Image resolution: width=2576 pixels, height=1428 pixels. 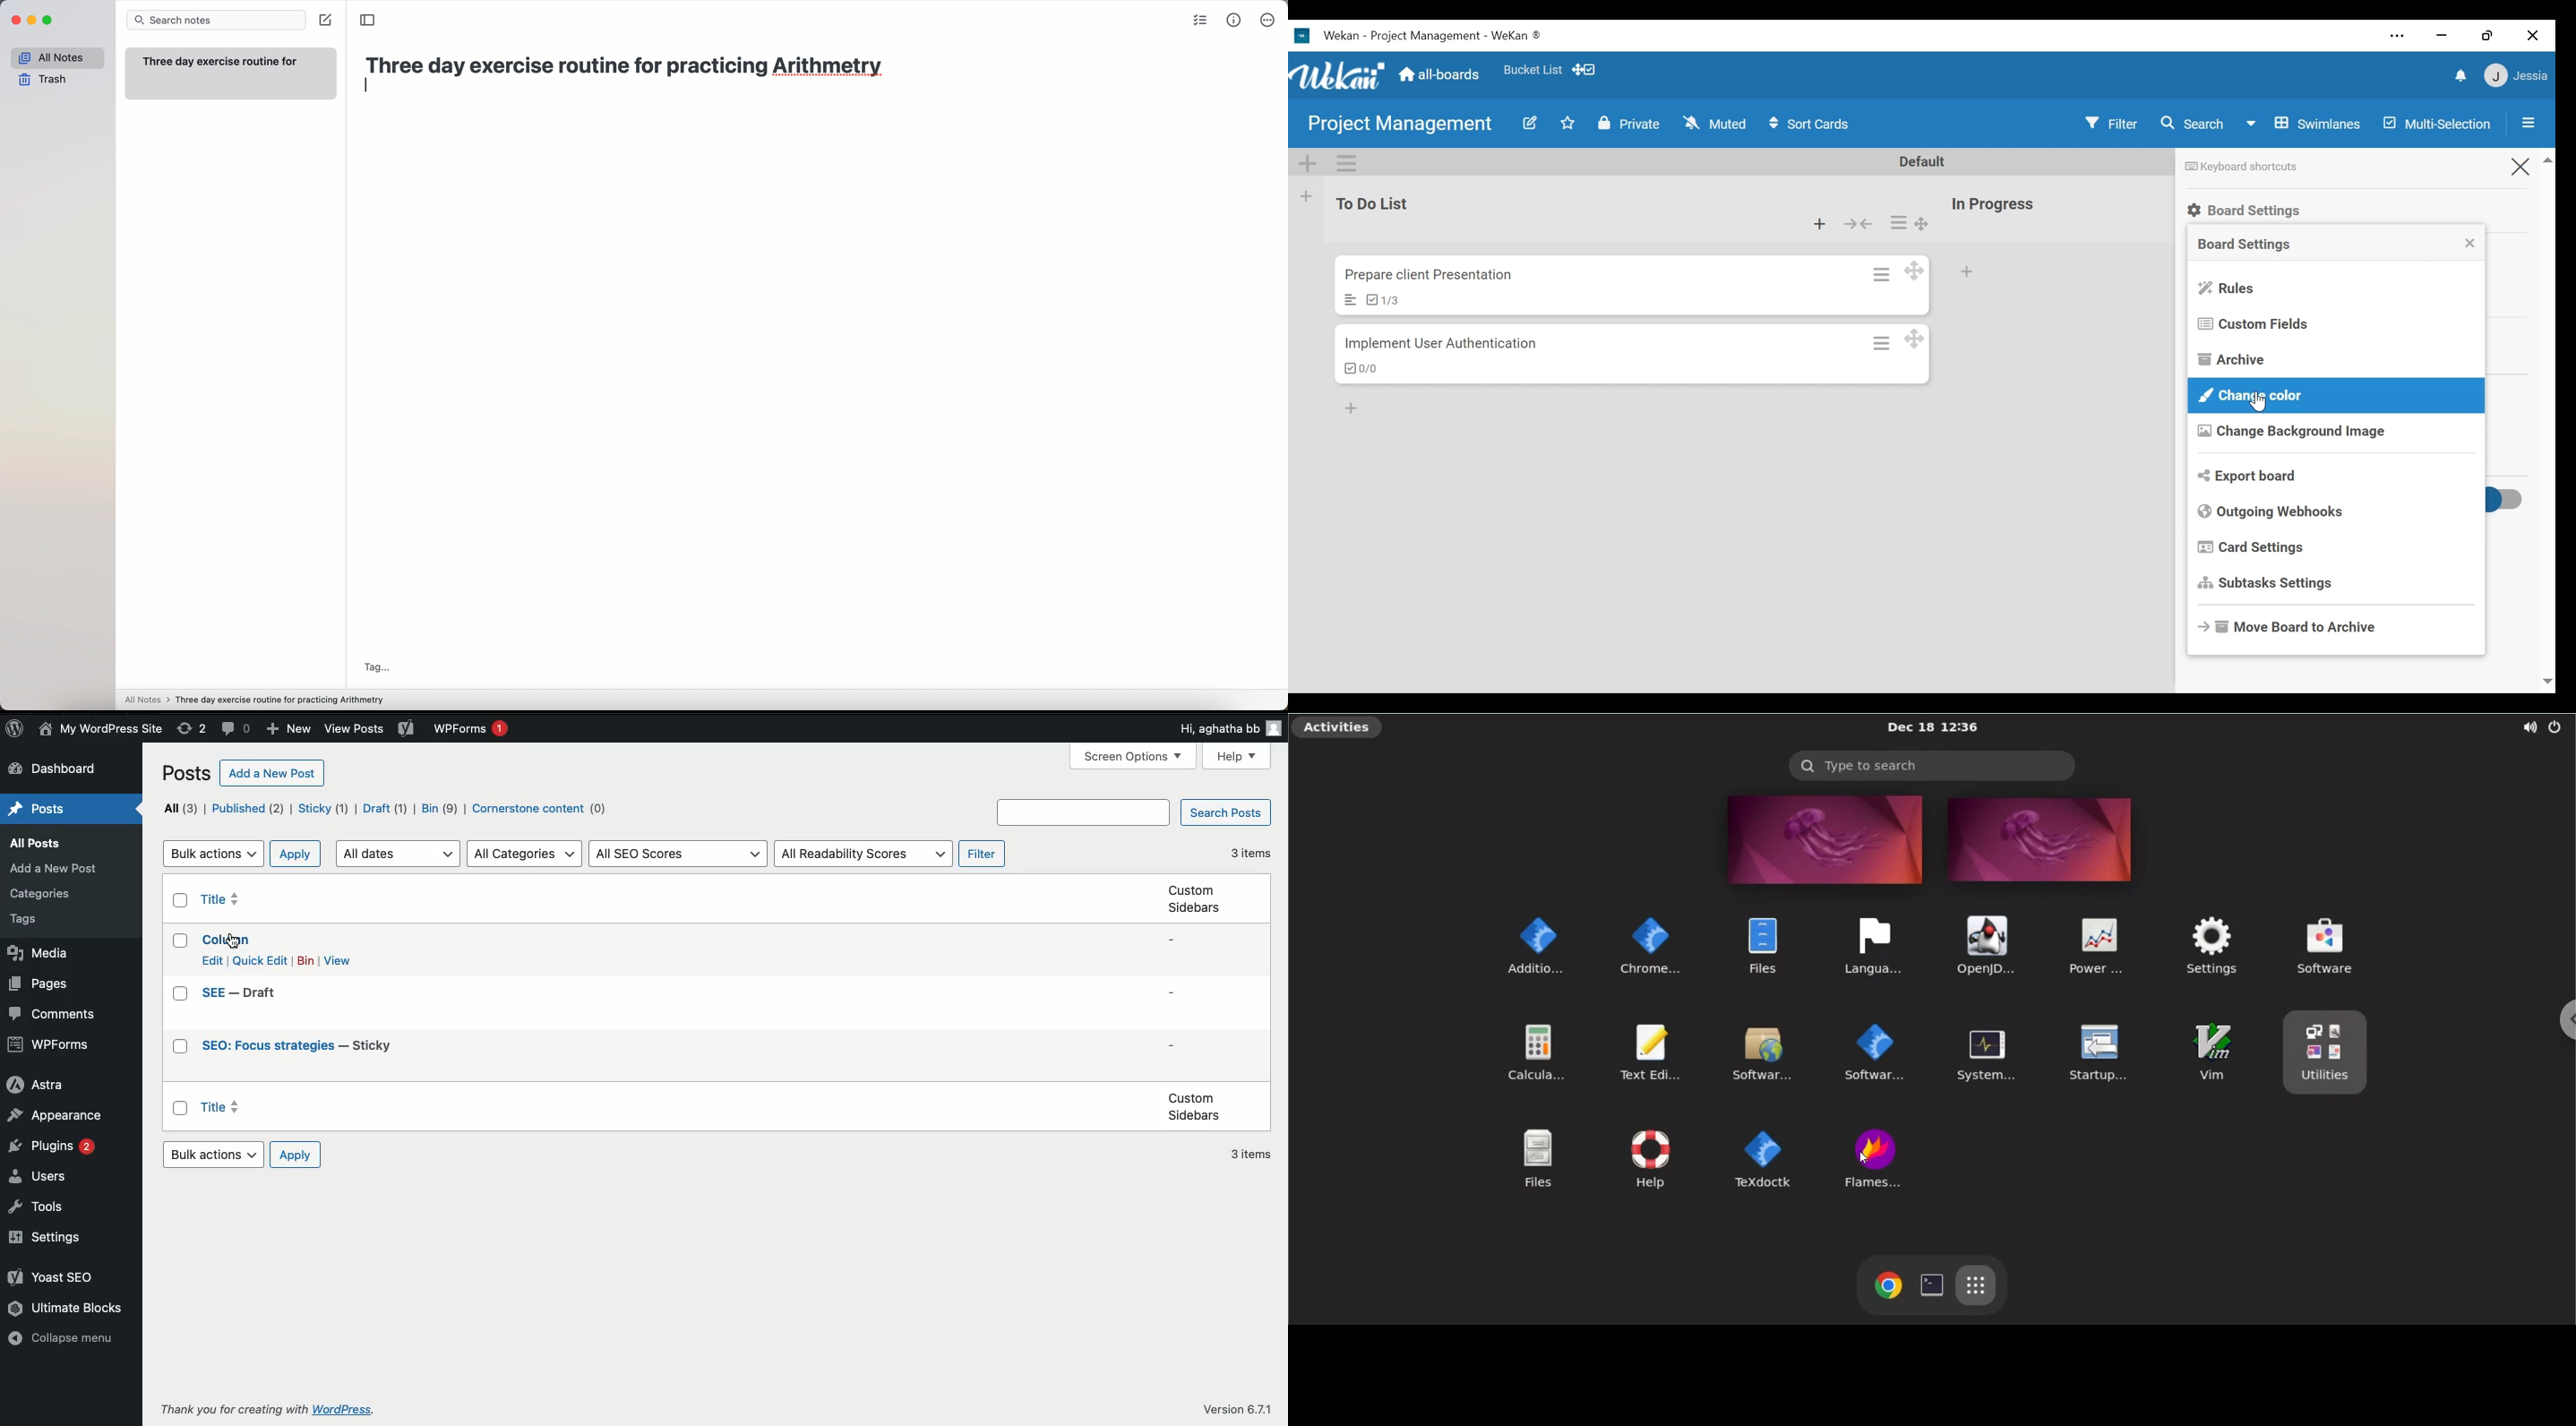 I want to click on Title, so click(x=224, y=1107).